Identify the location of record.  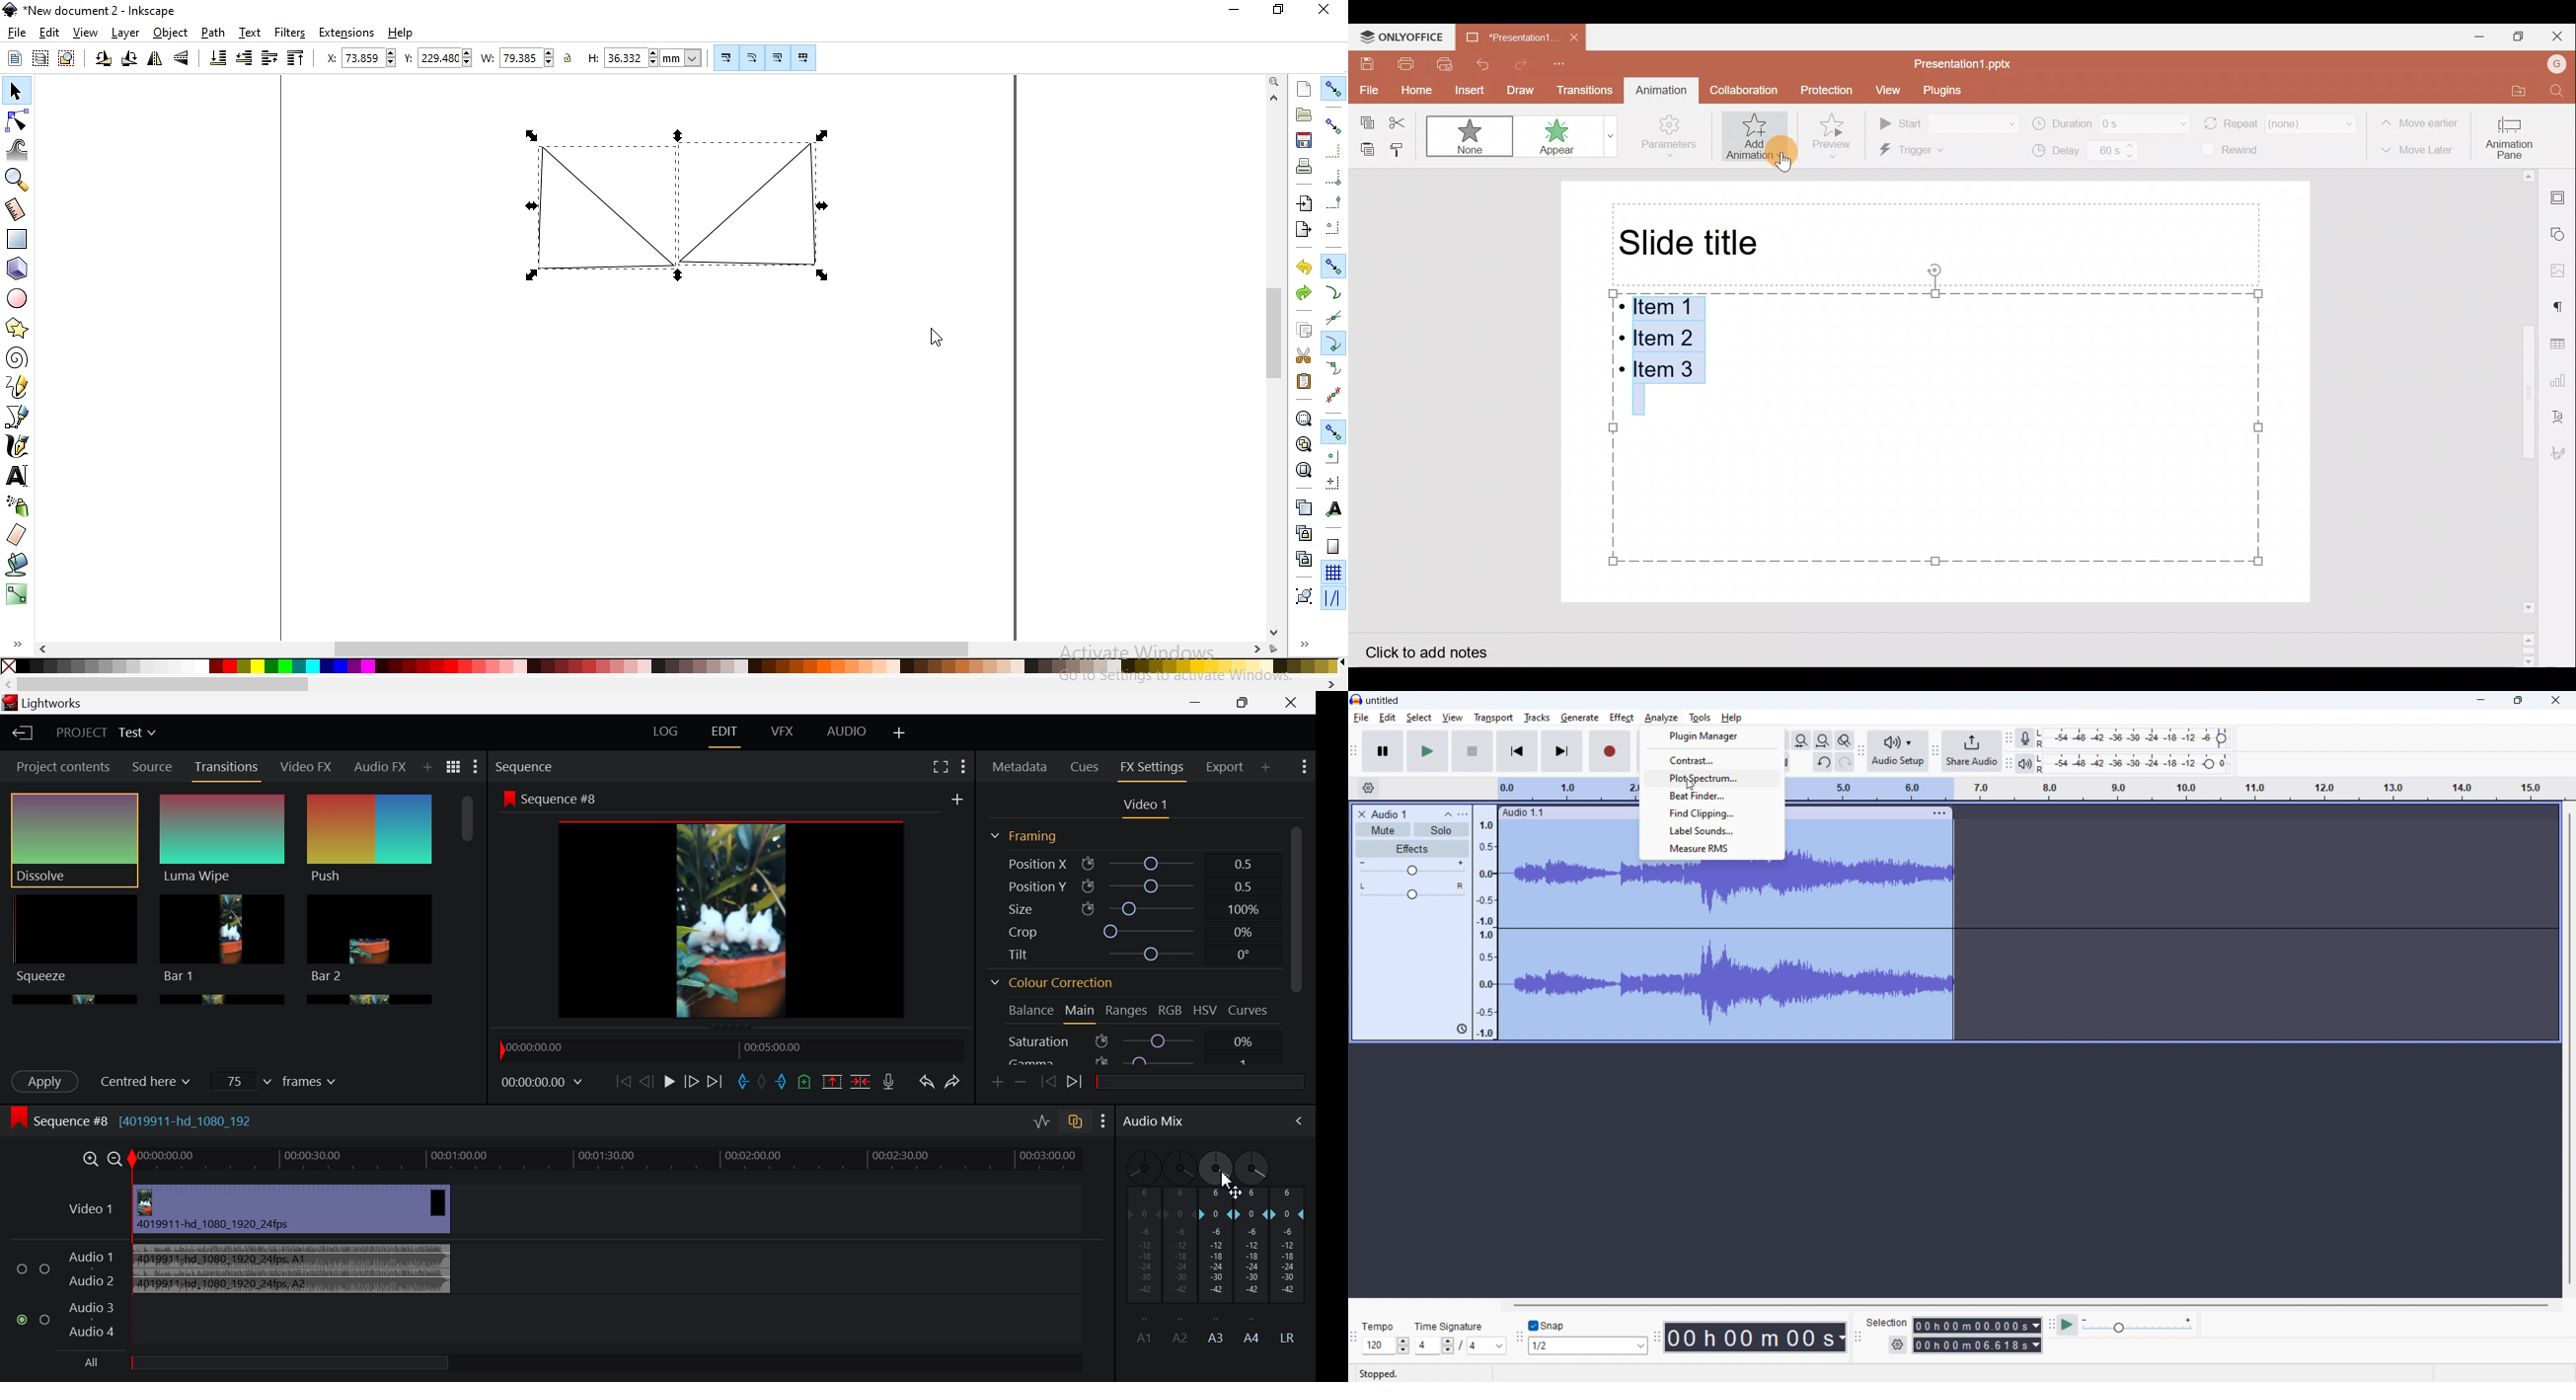
(1609, 751).